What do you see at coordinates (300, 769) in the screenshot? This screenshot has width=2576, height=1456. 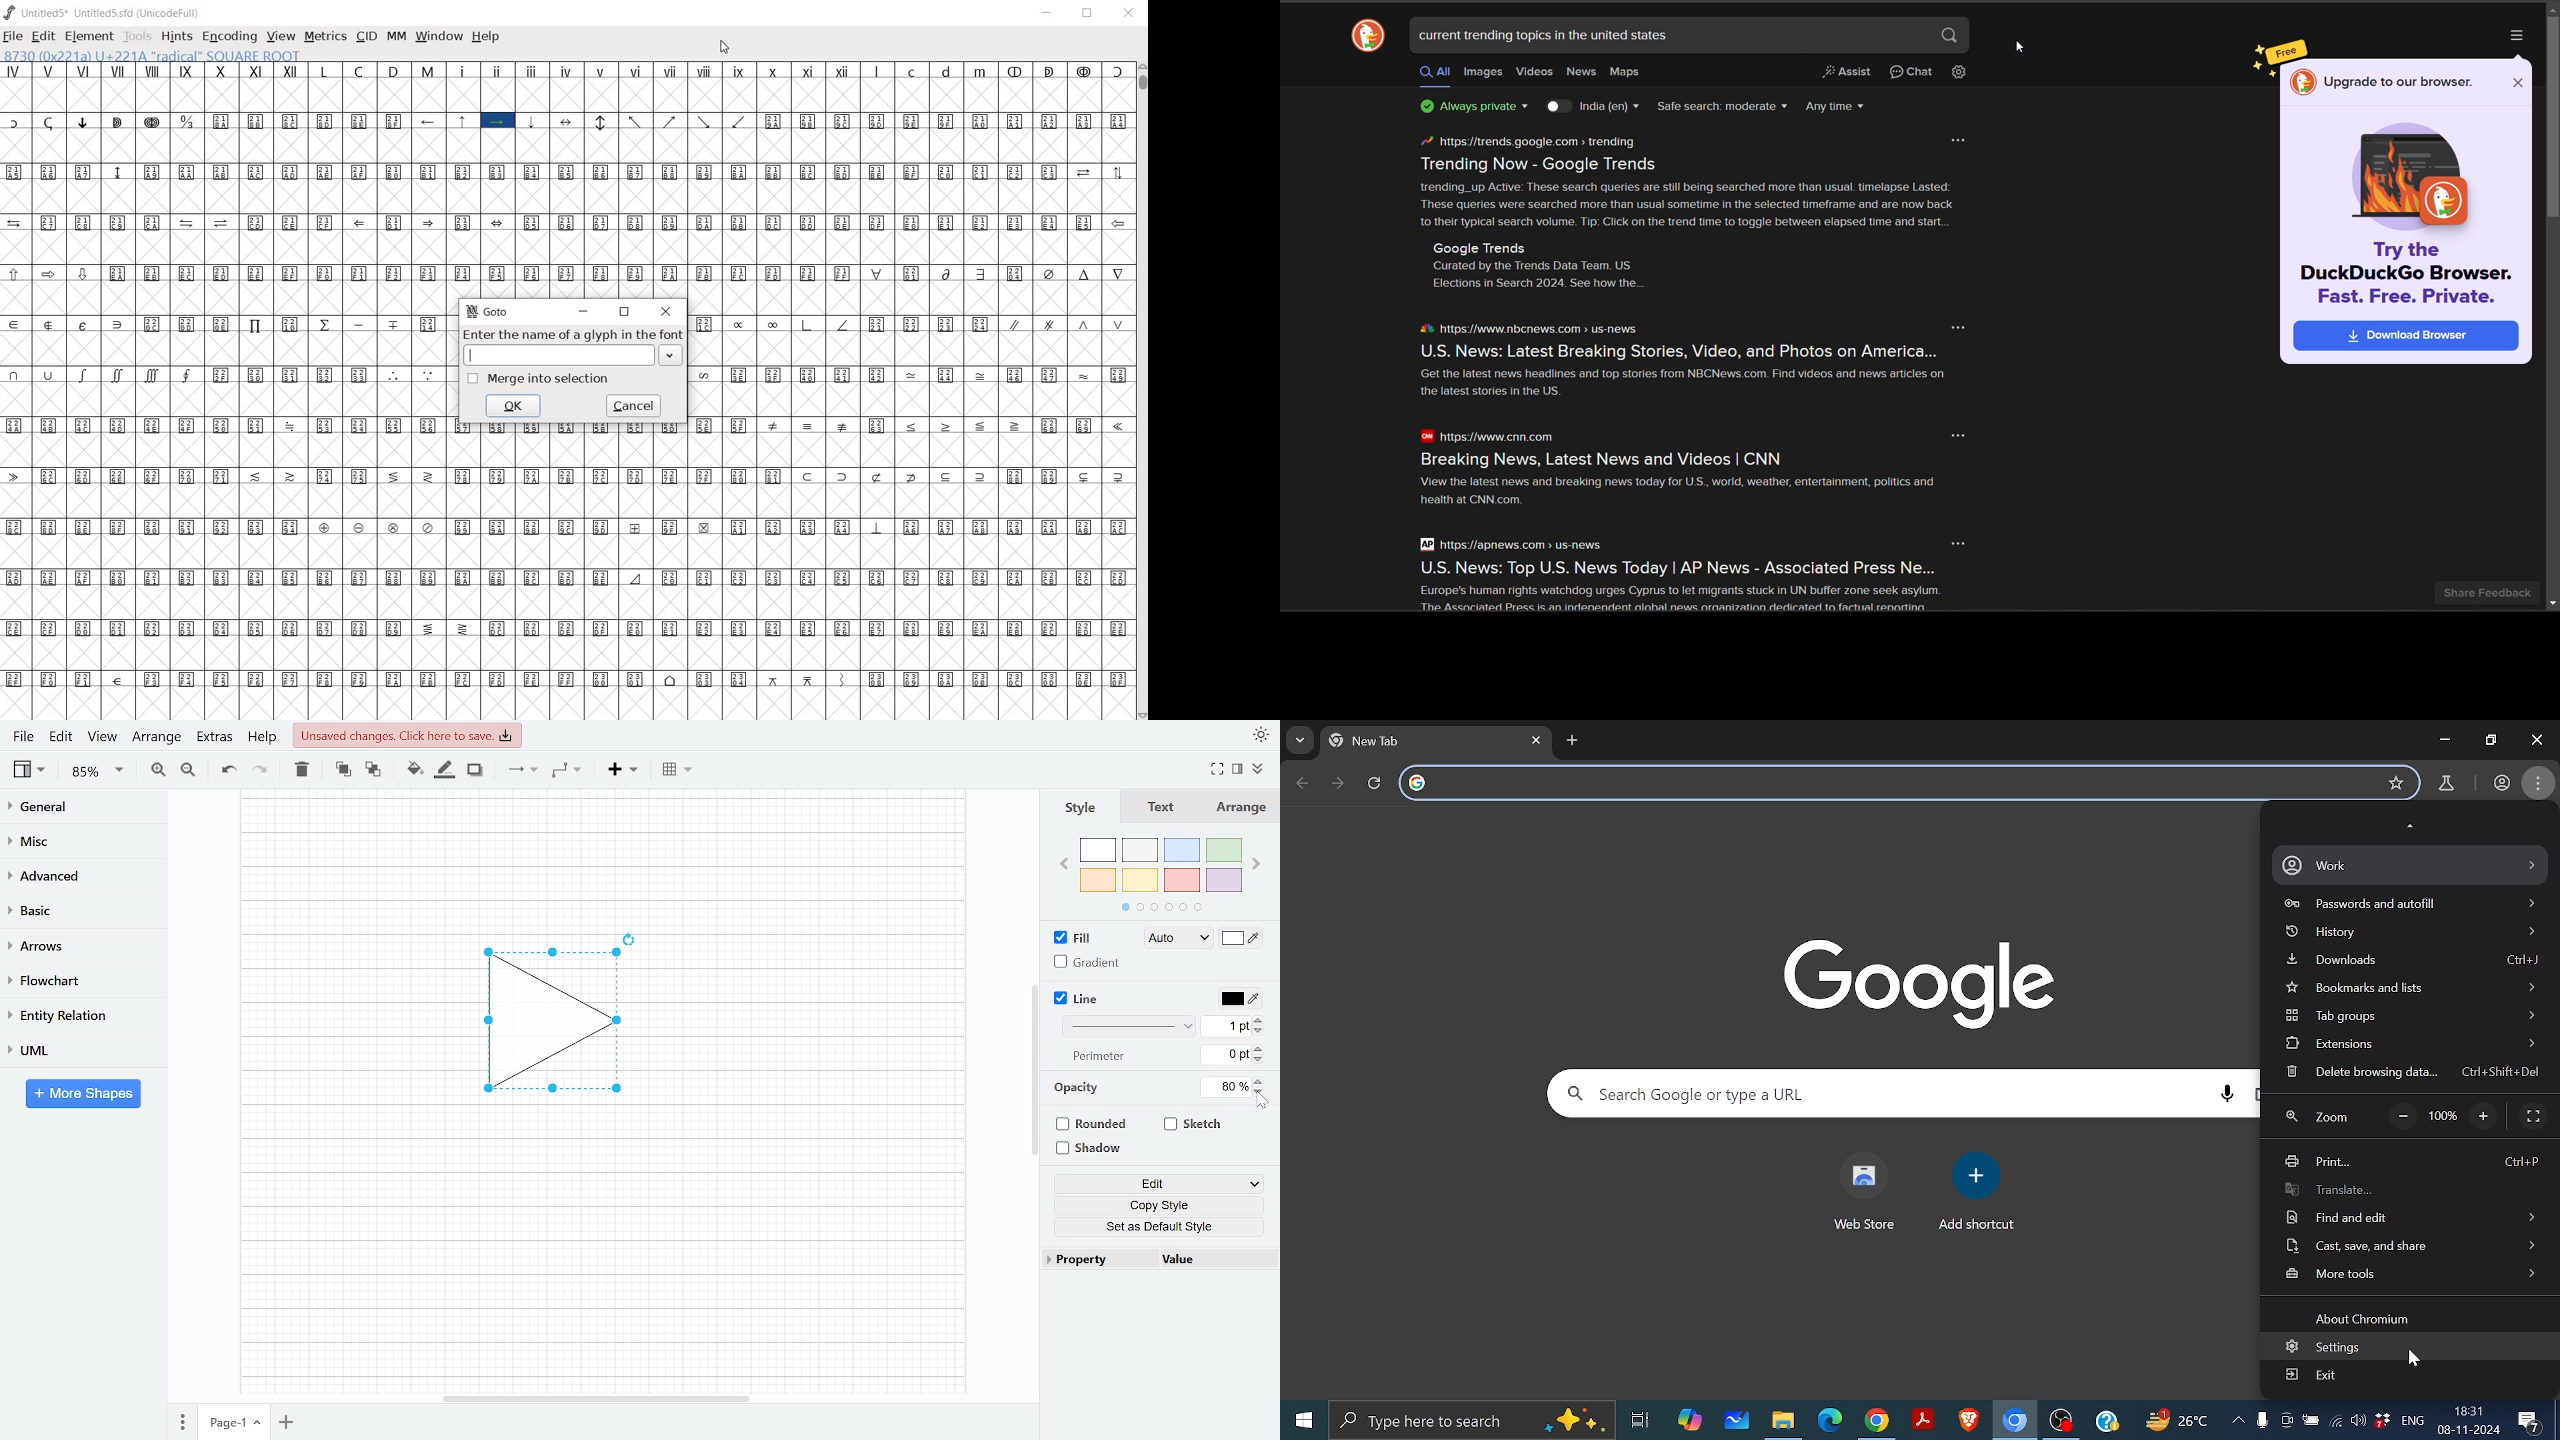 I see `Delete` at bounding box center [300, 769].